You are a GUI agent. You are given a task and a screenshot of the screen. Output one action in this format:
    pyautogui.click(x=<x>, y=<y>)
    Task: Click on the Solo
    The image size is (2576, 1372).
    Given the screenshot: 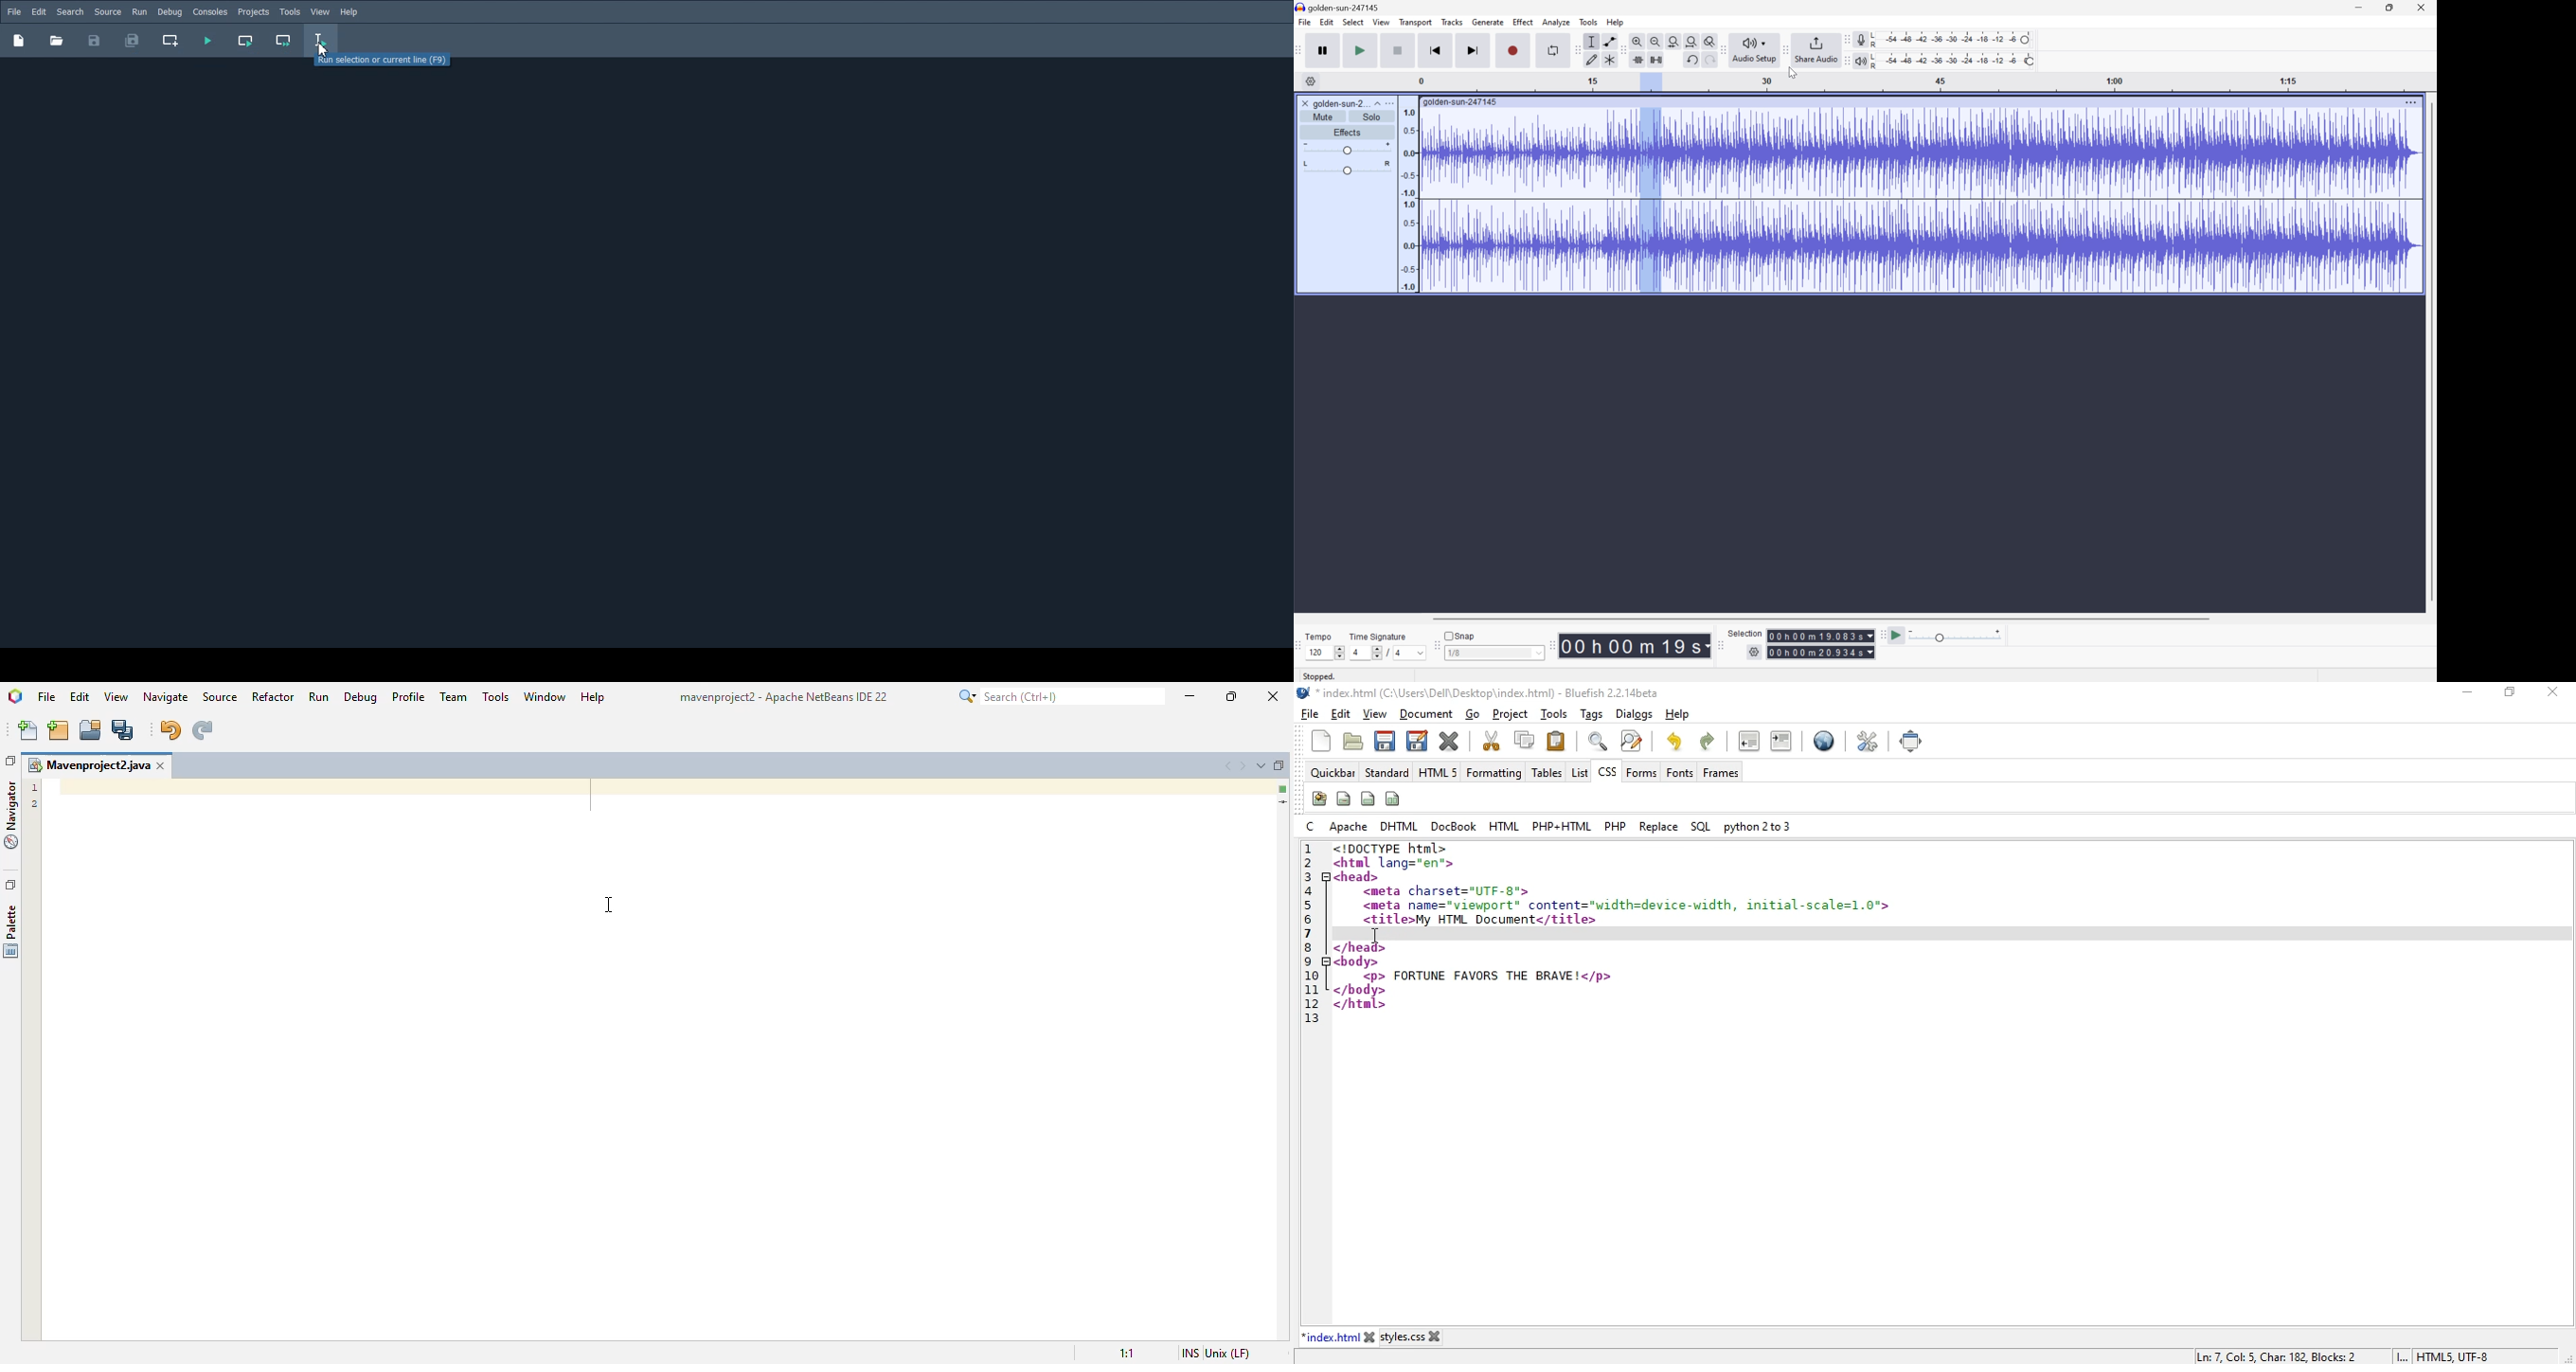 What is the action you would take?
    pyautogui.click(x=1373, y=117)
    